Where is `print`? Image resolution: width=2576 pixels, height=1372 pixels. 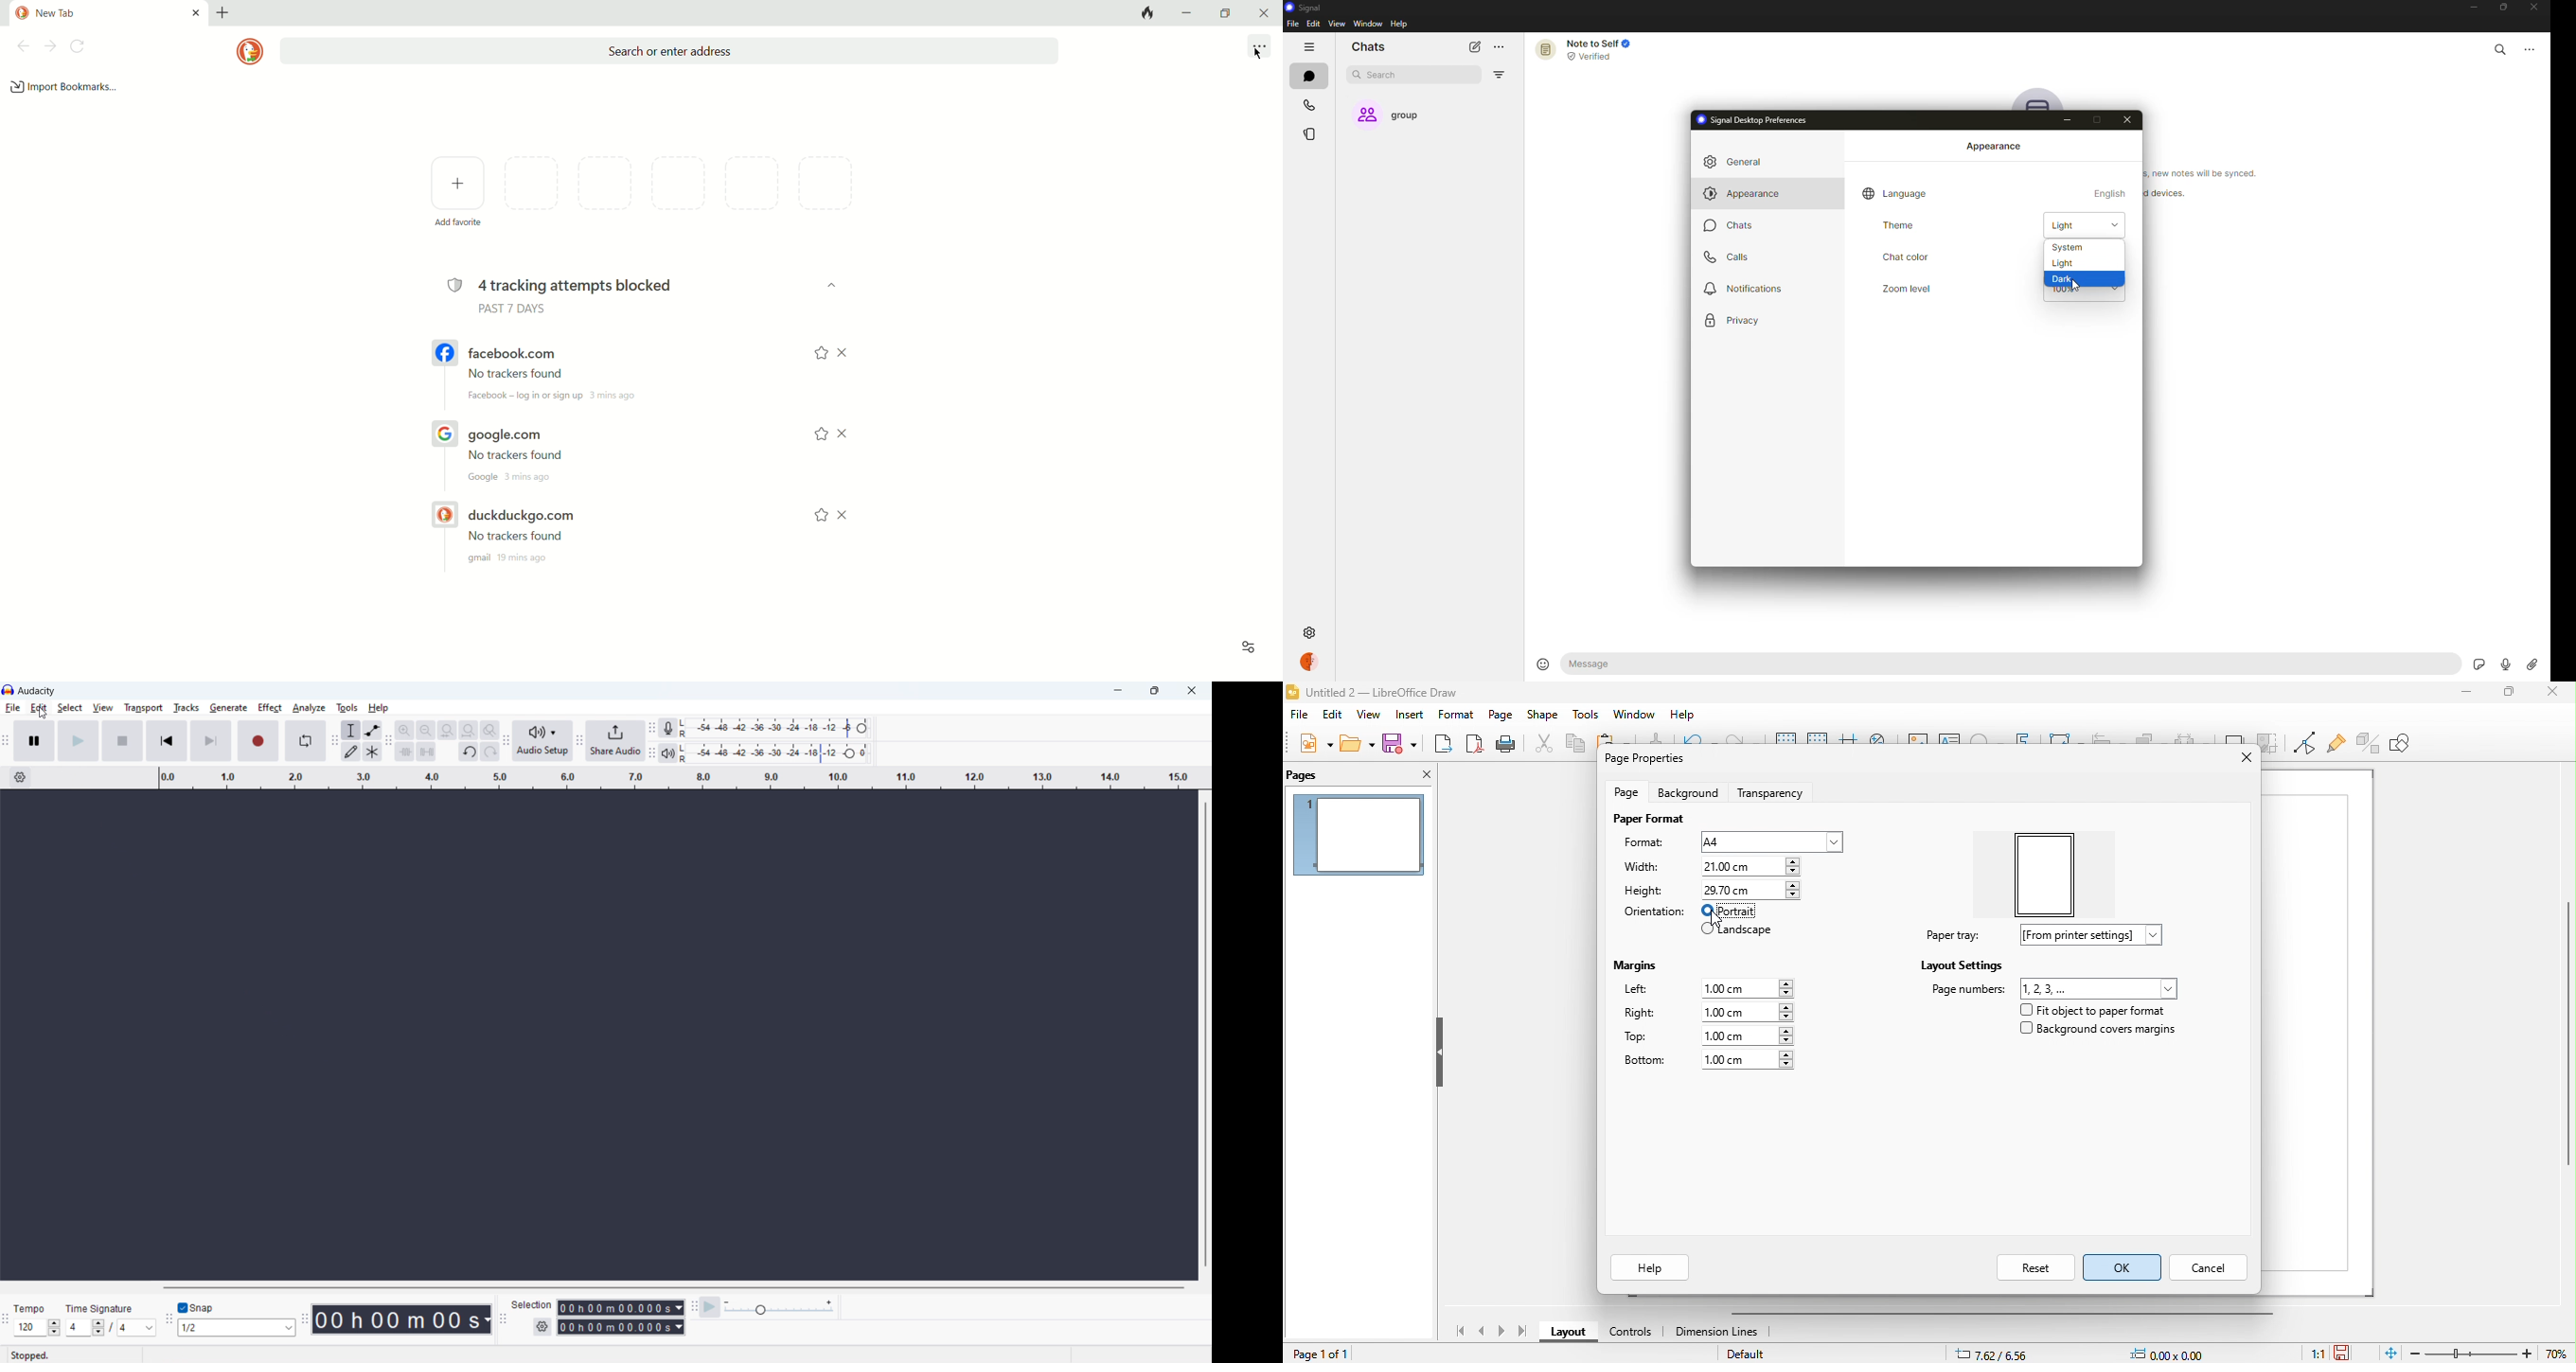
print is located at coordinates (1505, 744).